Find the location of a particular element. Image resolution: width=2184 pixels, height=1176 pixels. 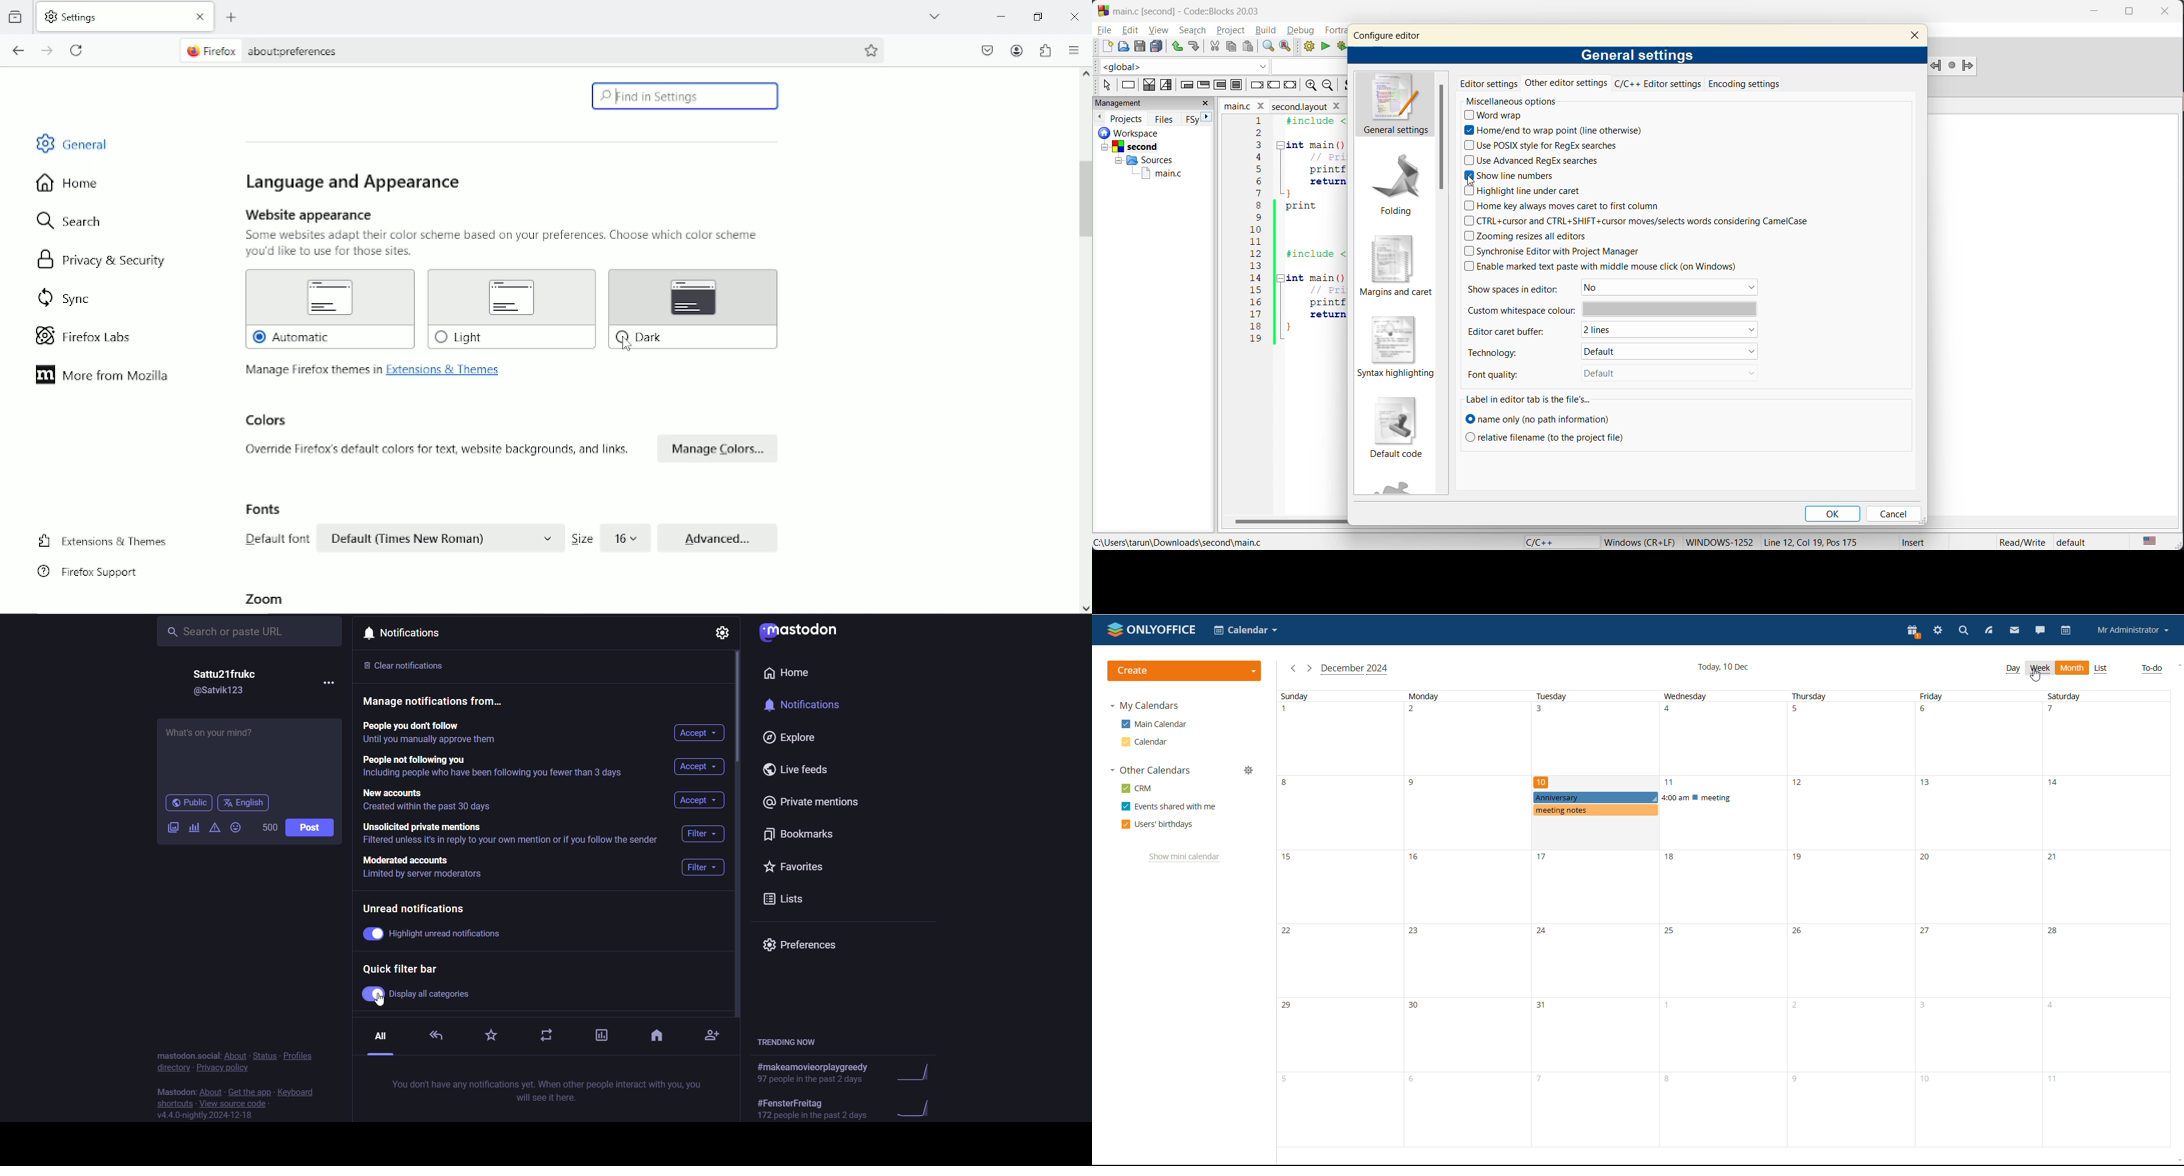

use advanced regex searches is located at coordinates (1532, 160).